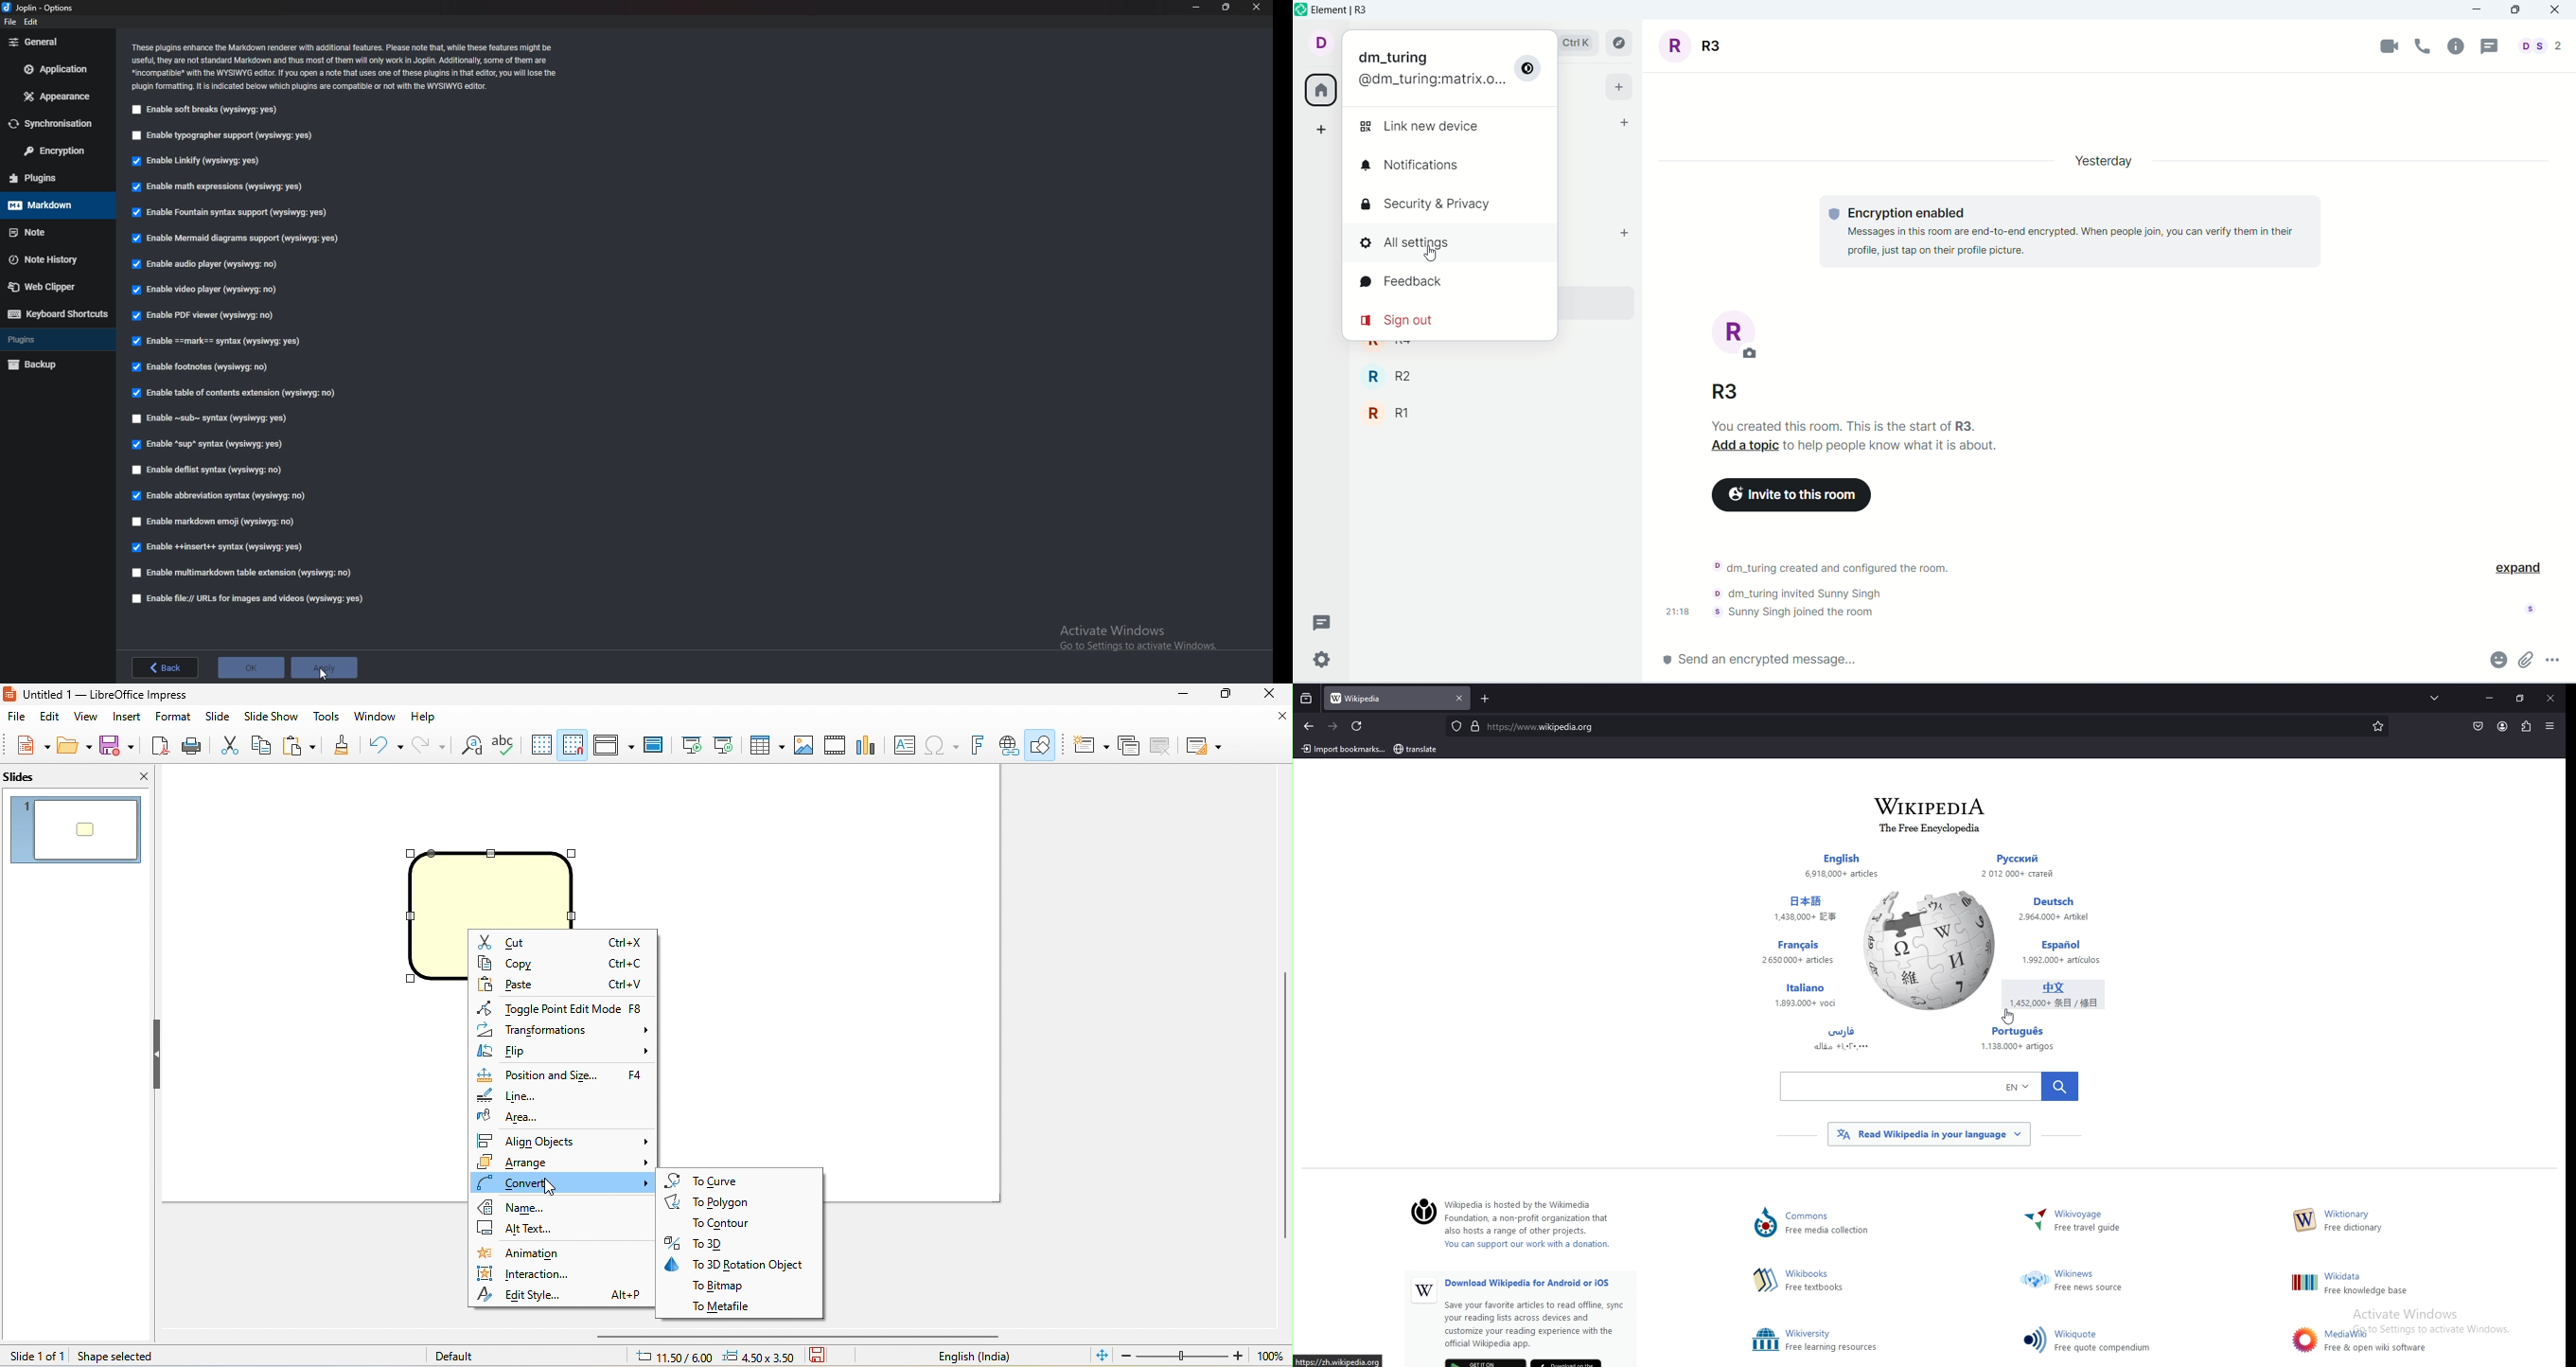  Describe the element at coordinates (132, 775) in the screenshot. I see `close` at that location.